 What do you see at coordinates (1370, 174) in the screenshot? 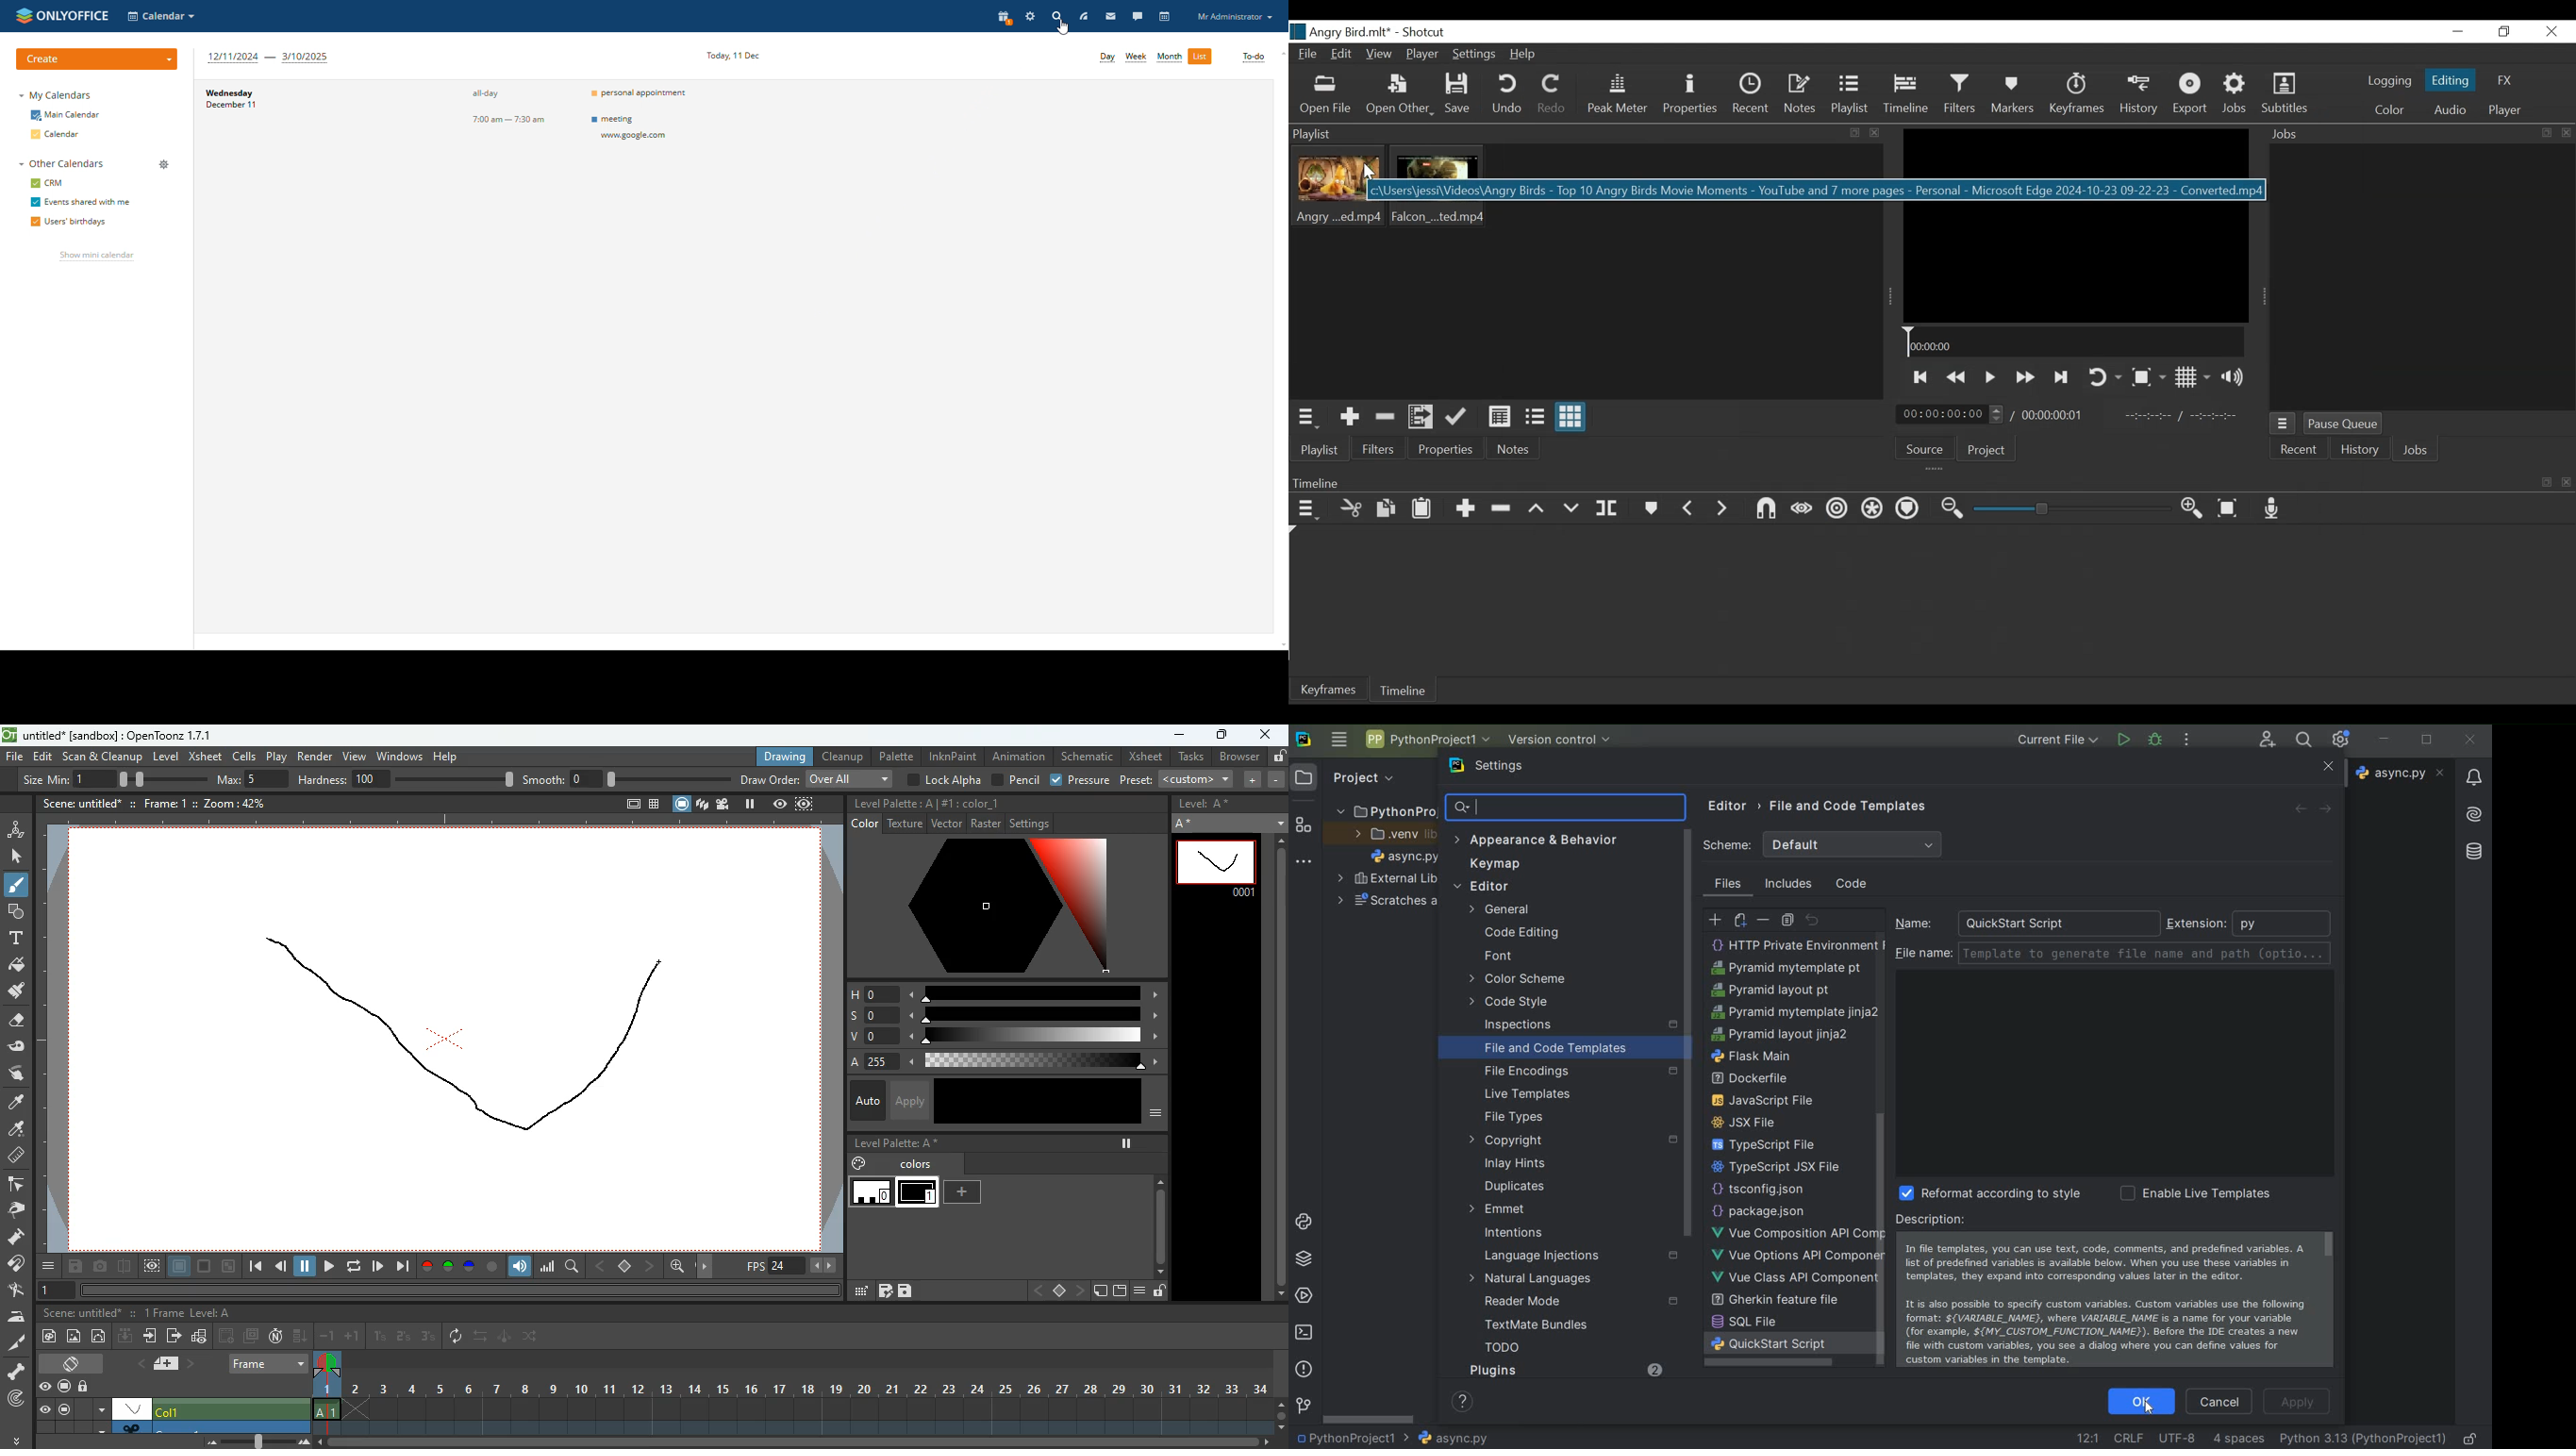
I see `Cursor` at bounding box center [1370, 174].